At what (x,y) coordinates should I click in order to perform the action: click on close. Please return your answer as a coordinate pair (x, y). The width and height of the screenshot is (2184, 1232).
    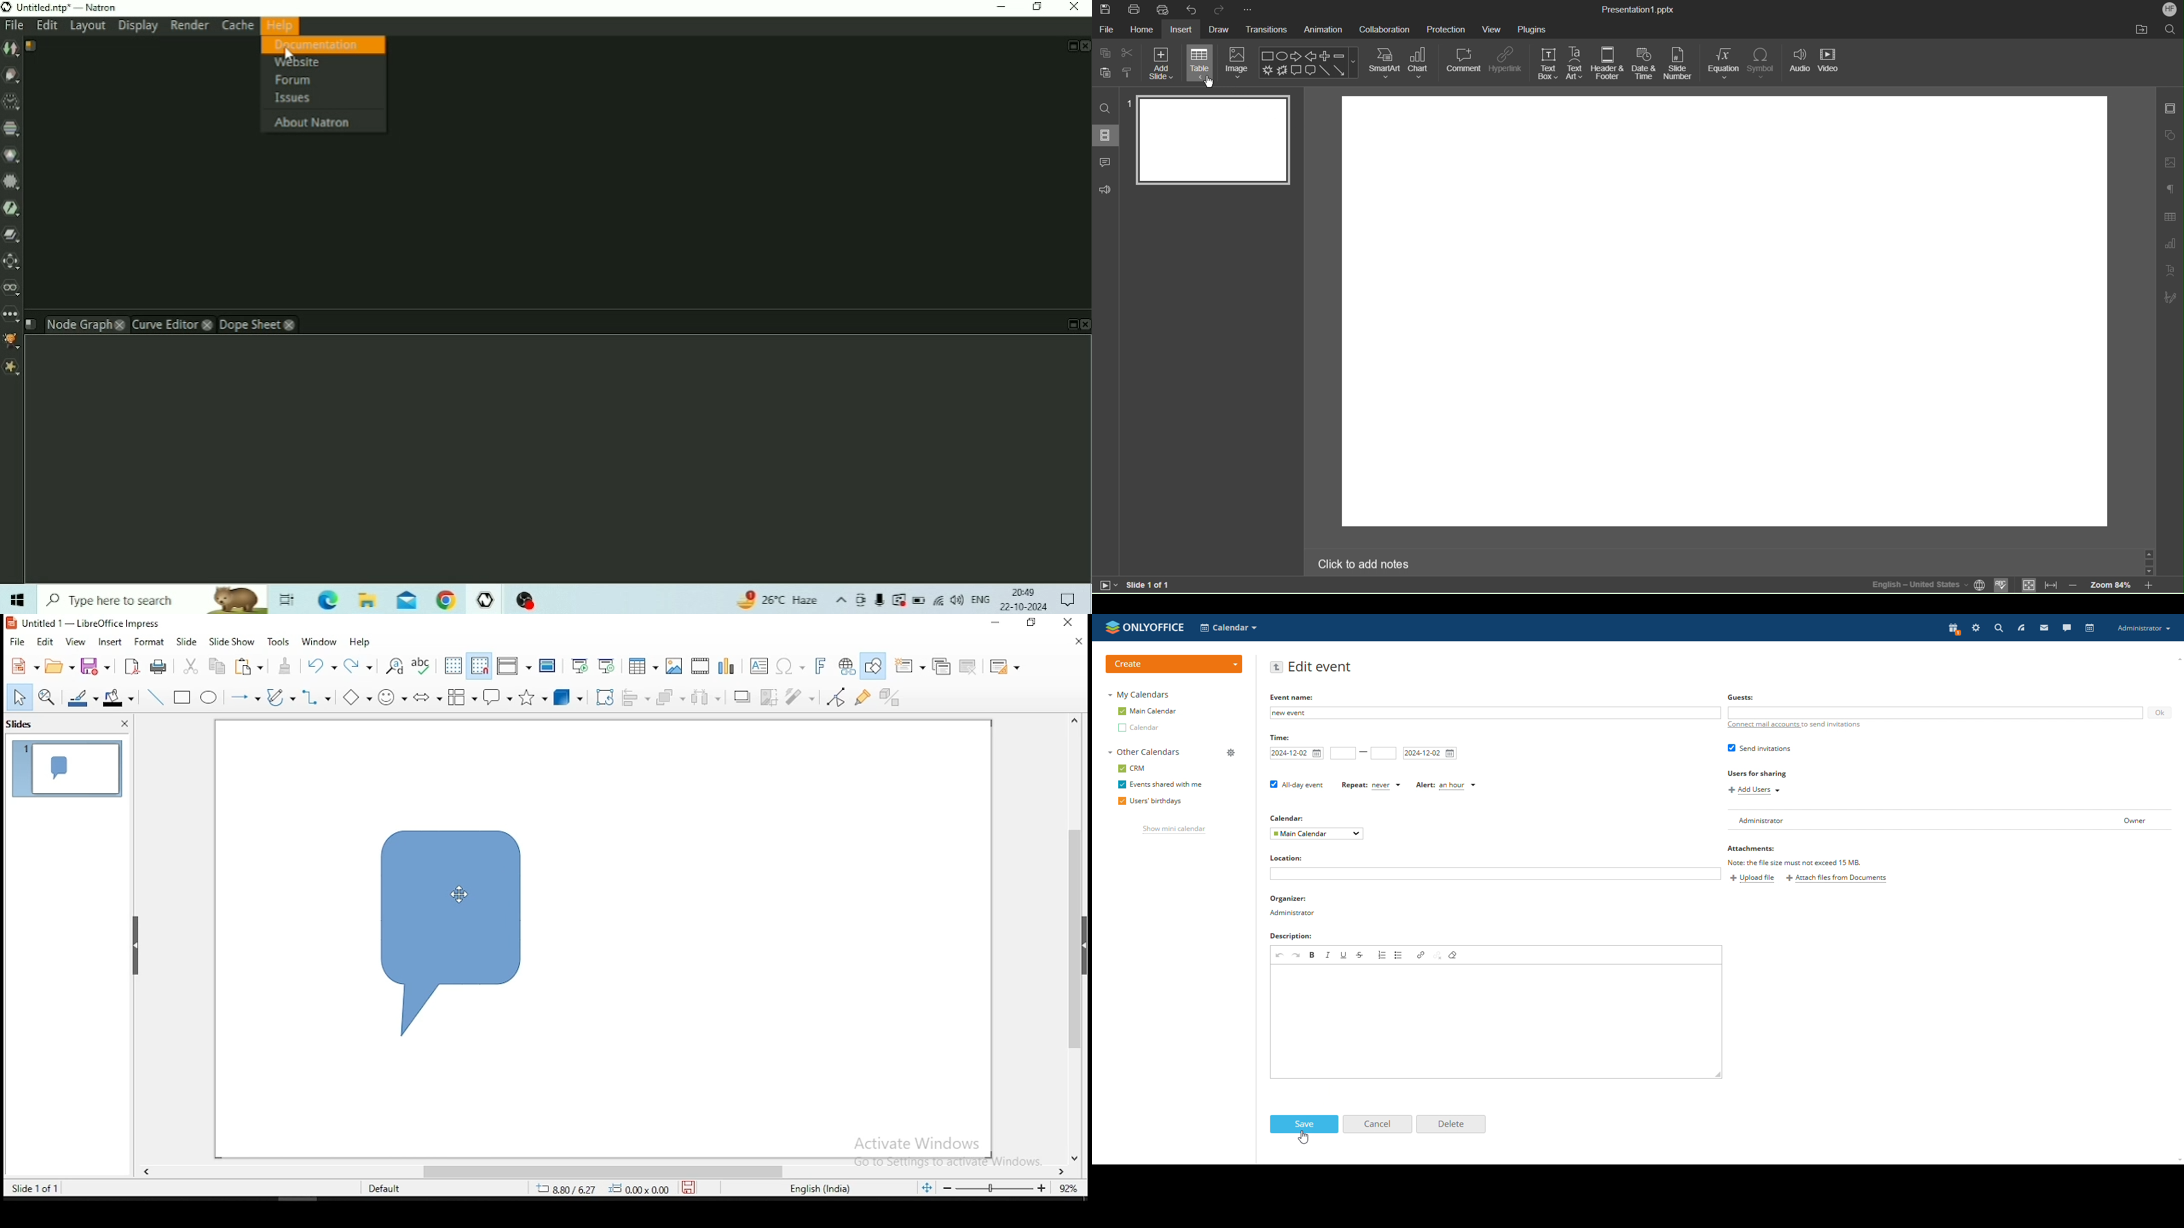
    Looking at the image, I should click on (1081, 641).